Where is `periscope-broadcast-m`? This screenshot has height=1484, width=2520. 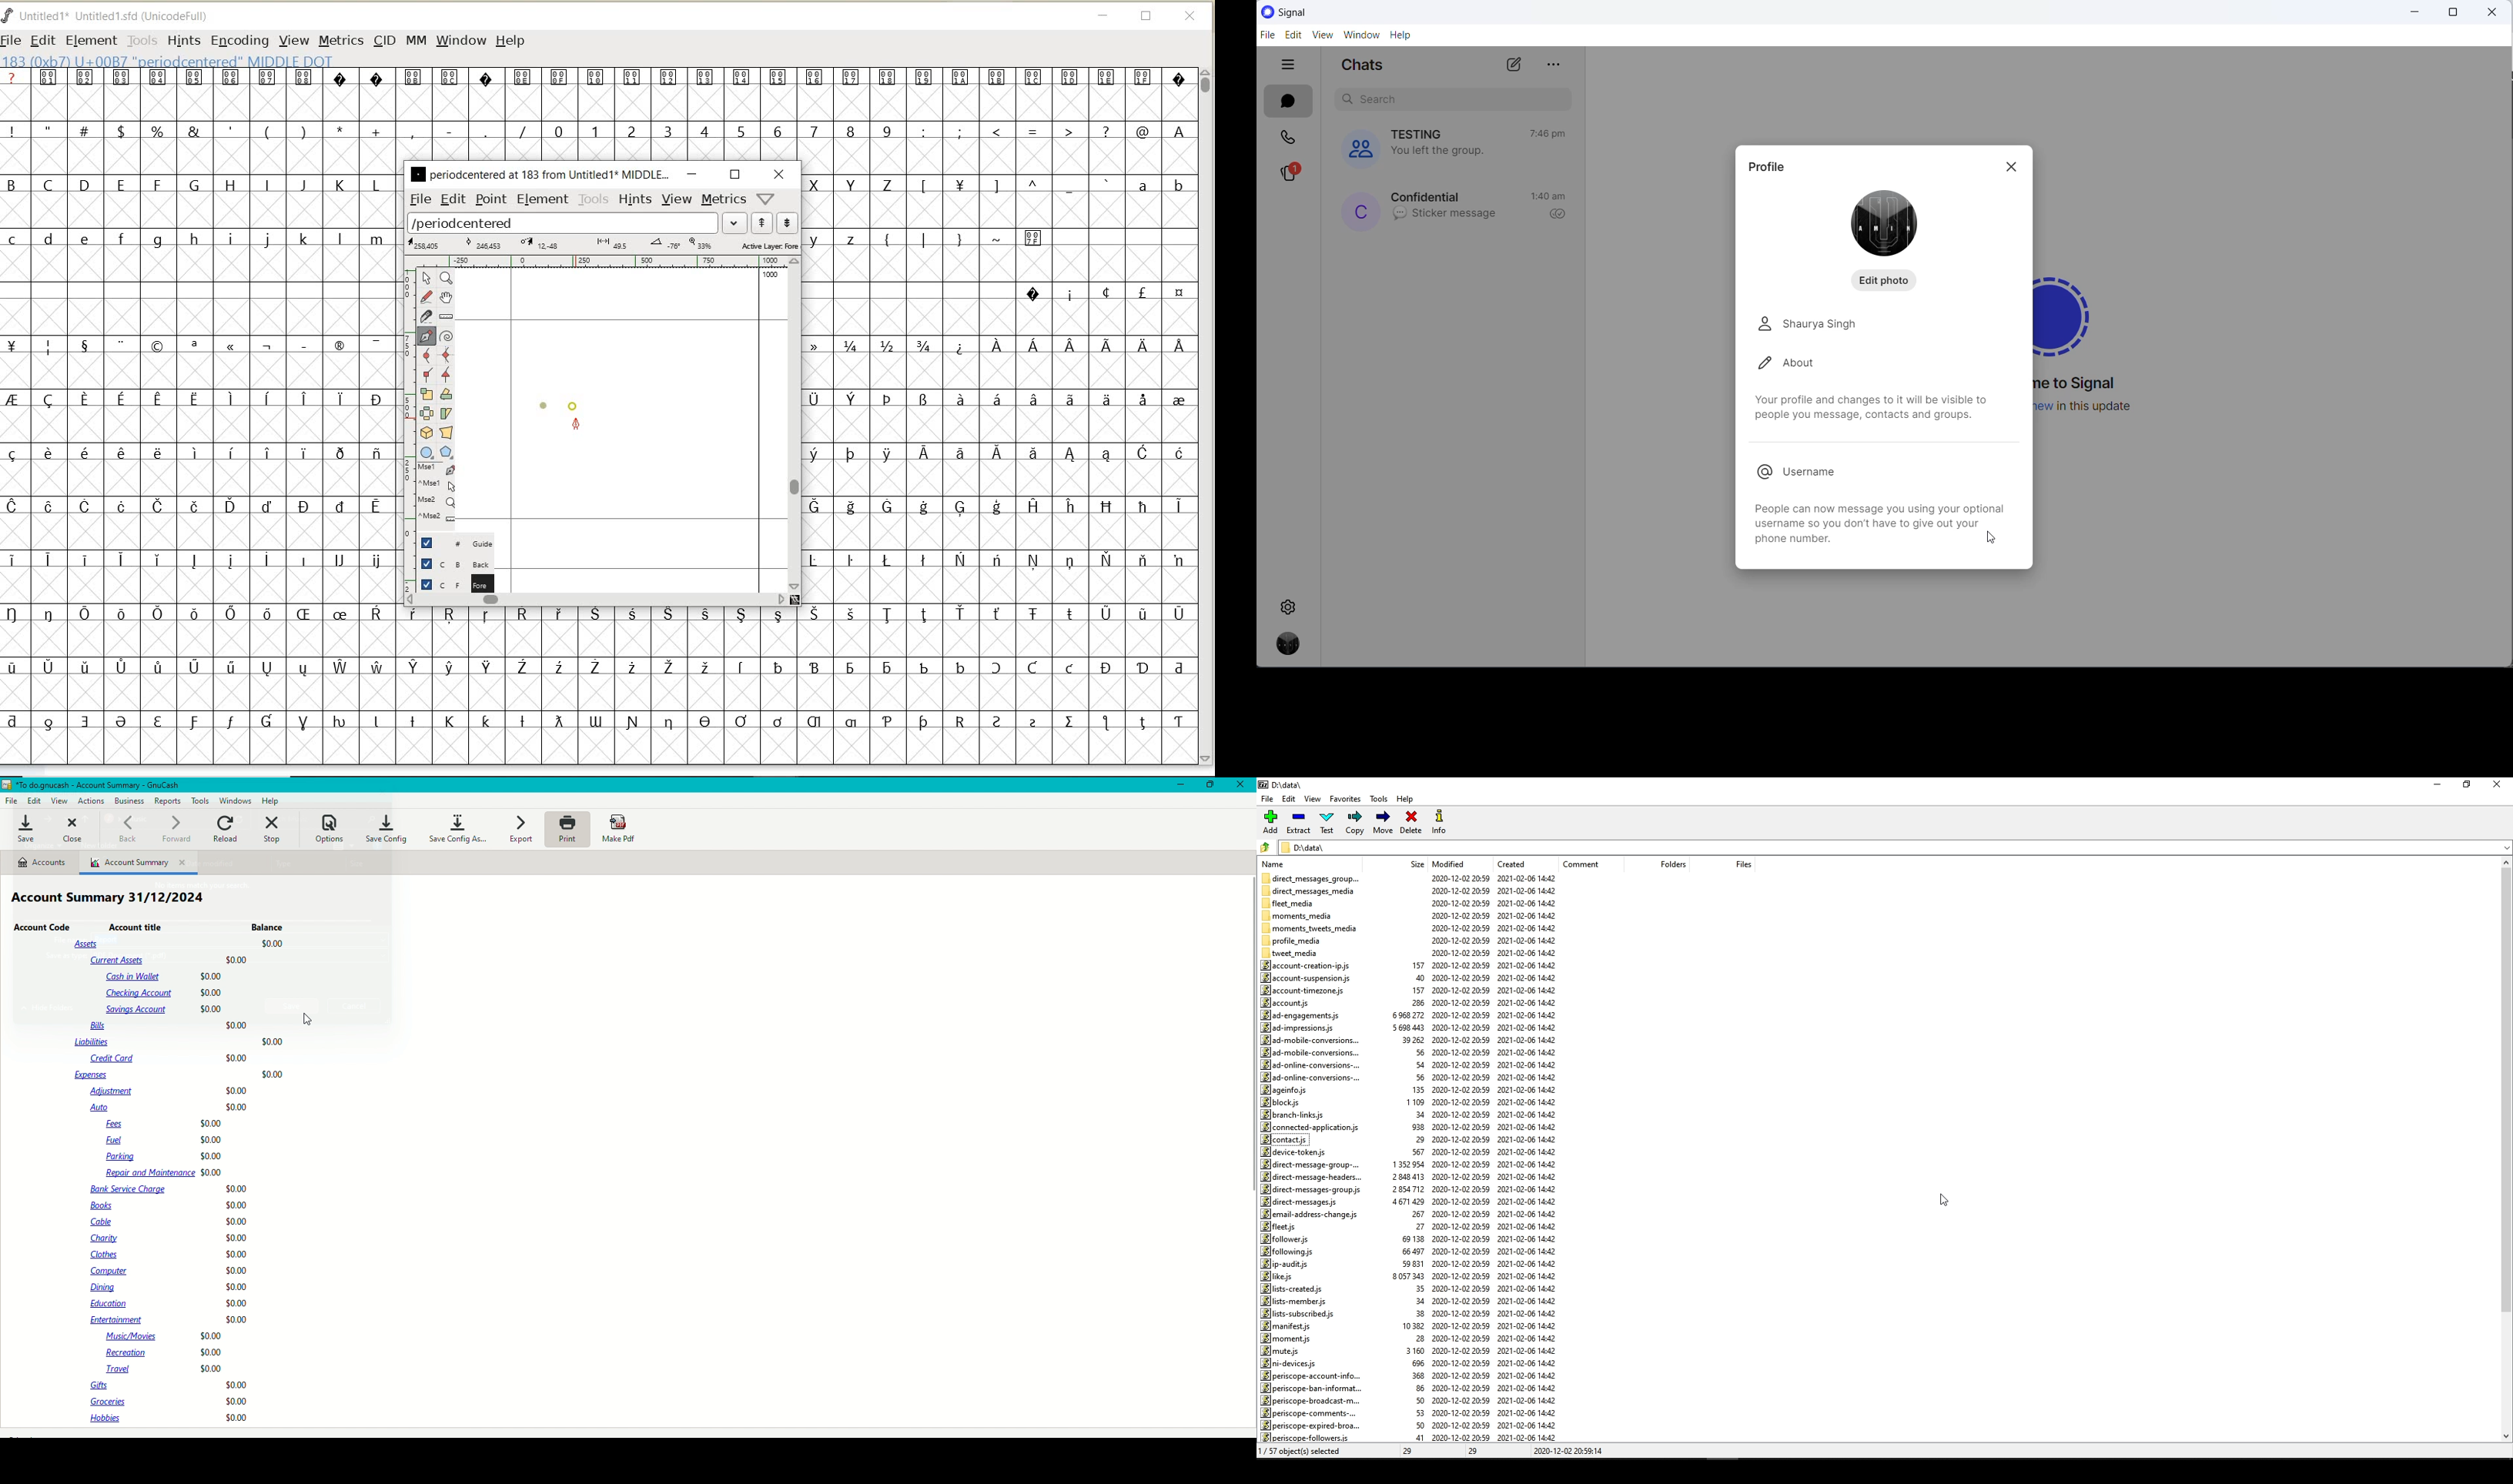
periscope-broadcast-m is located at coordinates (1308, 1401).